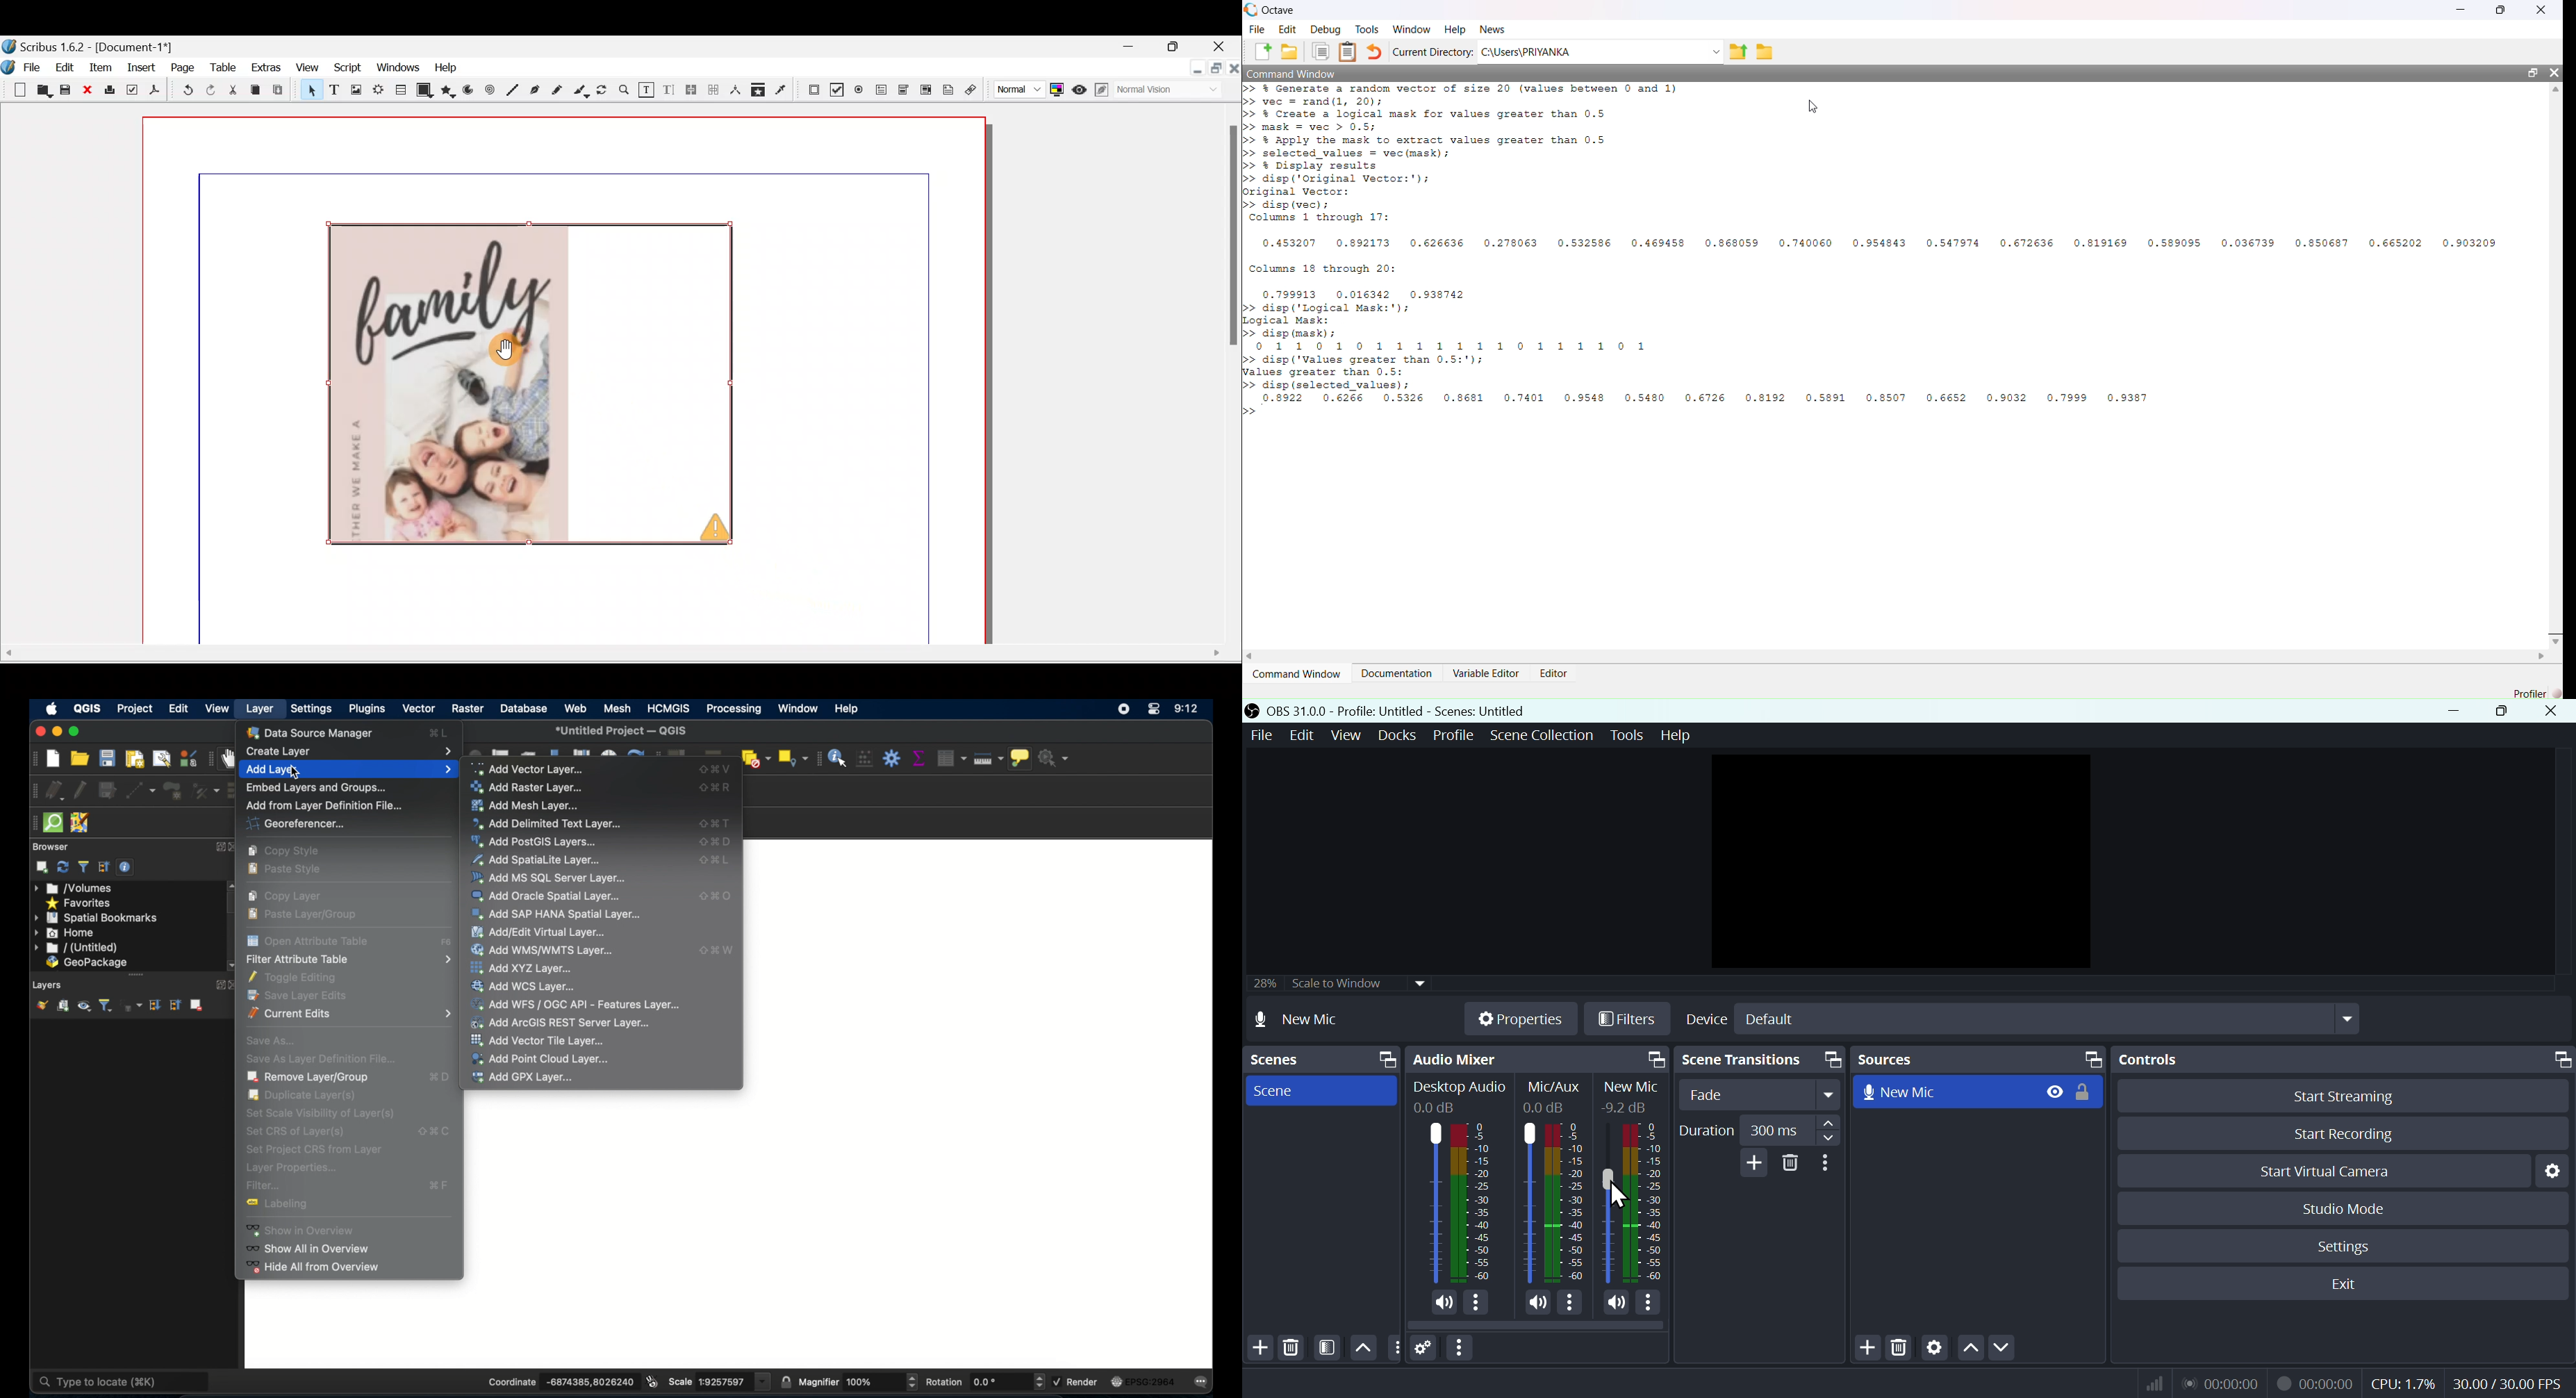 The width and height of the screenshot is (2576, 1400). Describe the element at coordinates (601, 788) in the screenshot. I see `Add Raster Layer...` at that location.